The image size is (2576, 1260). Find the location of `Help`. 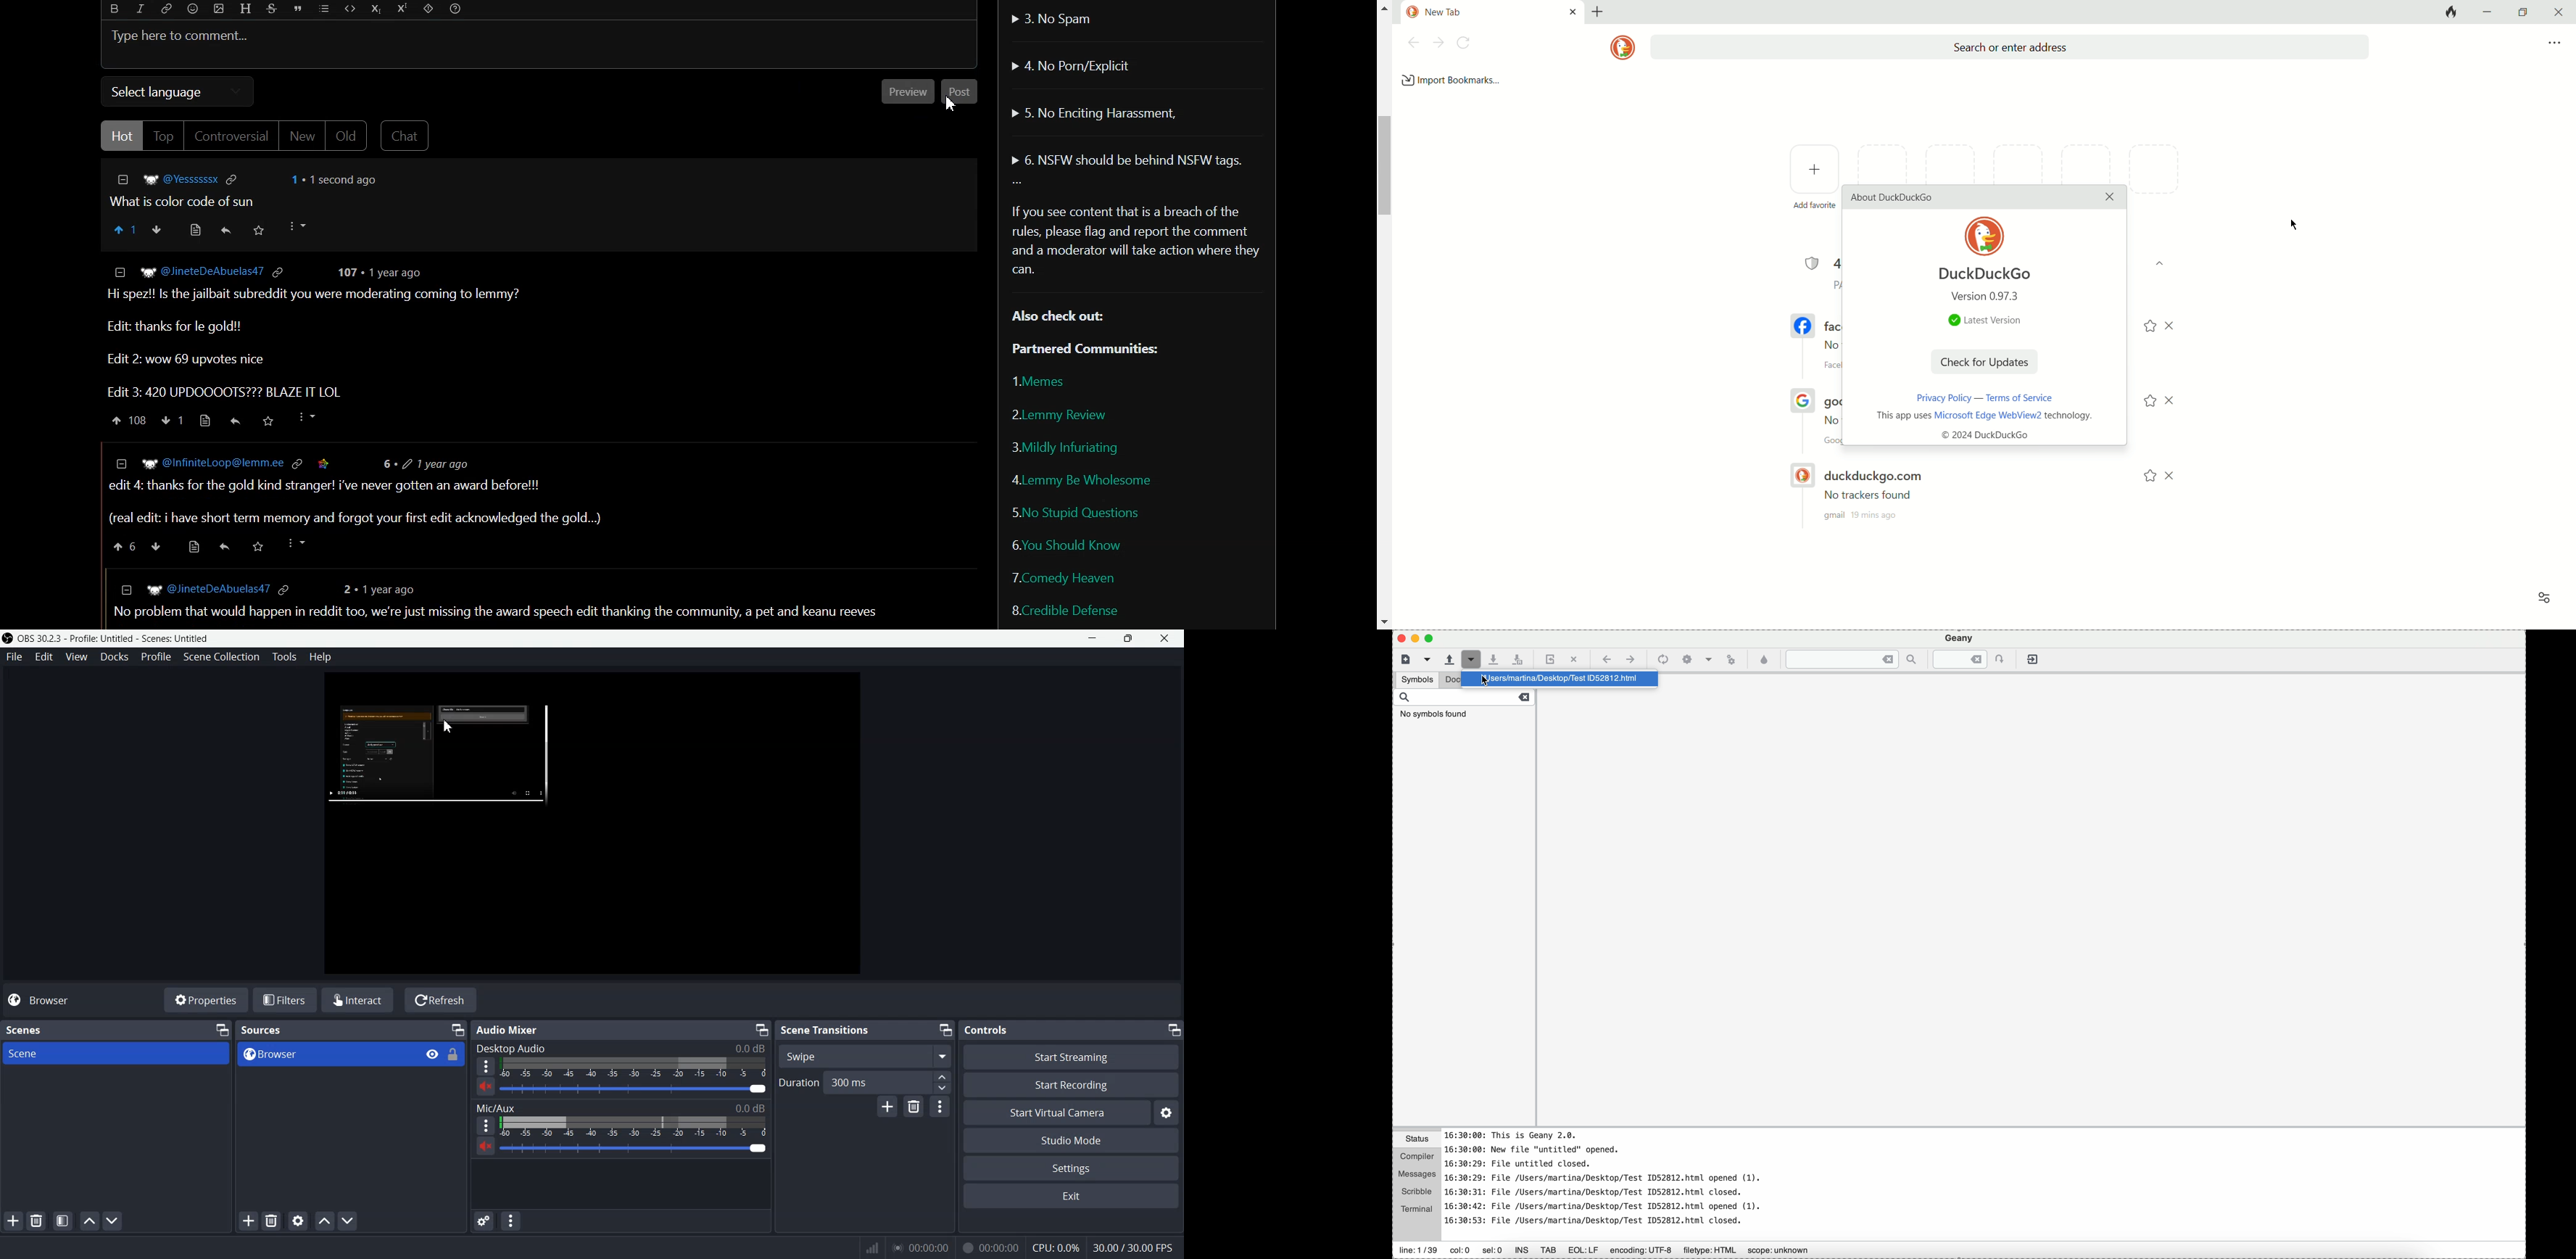

Help is located at coordinates (321, 659).